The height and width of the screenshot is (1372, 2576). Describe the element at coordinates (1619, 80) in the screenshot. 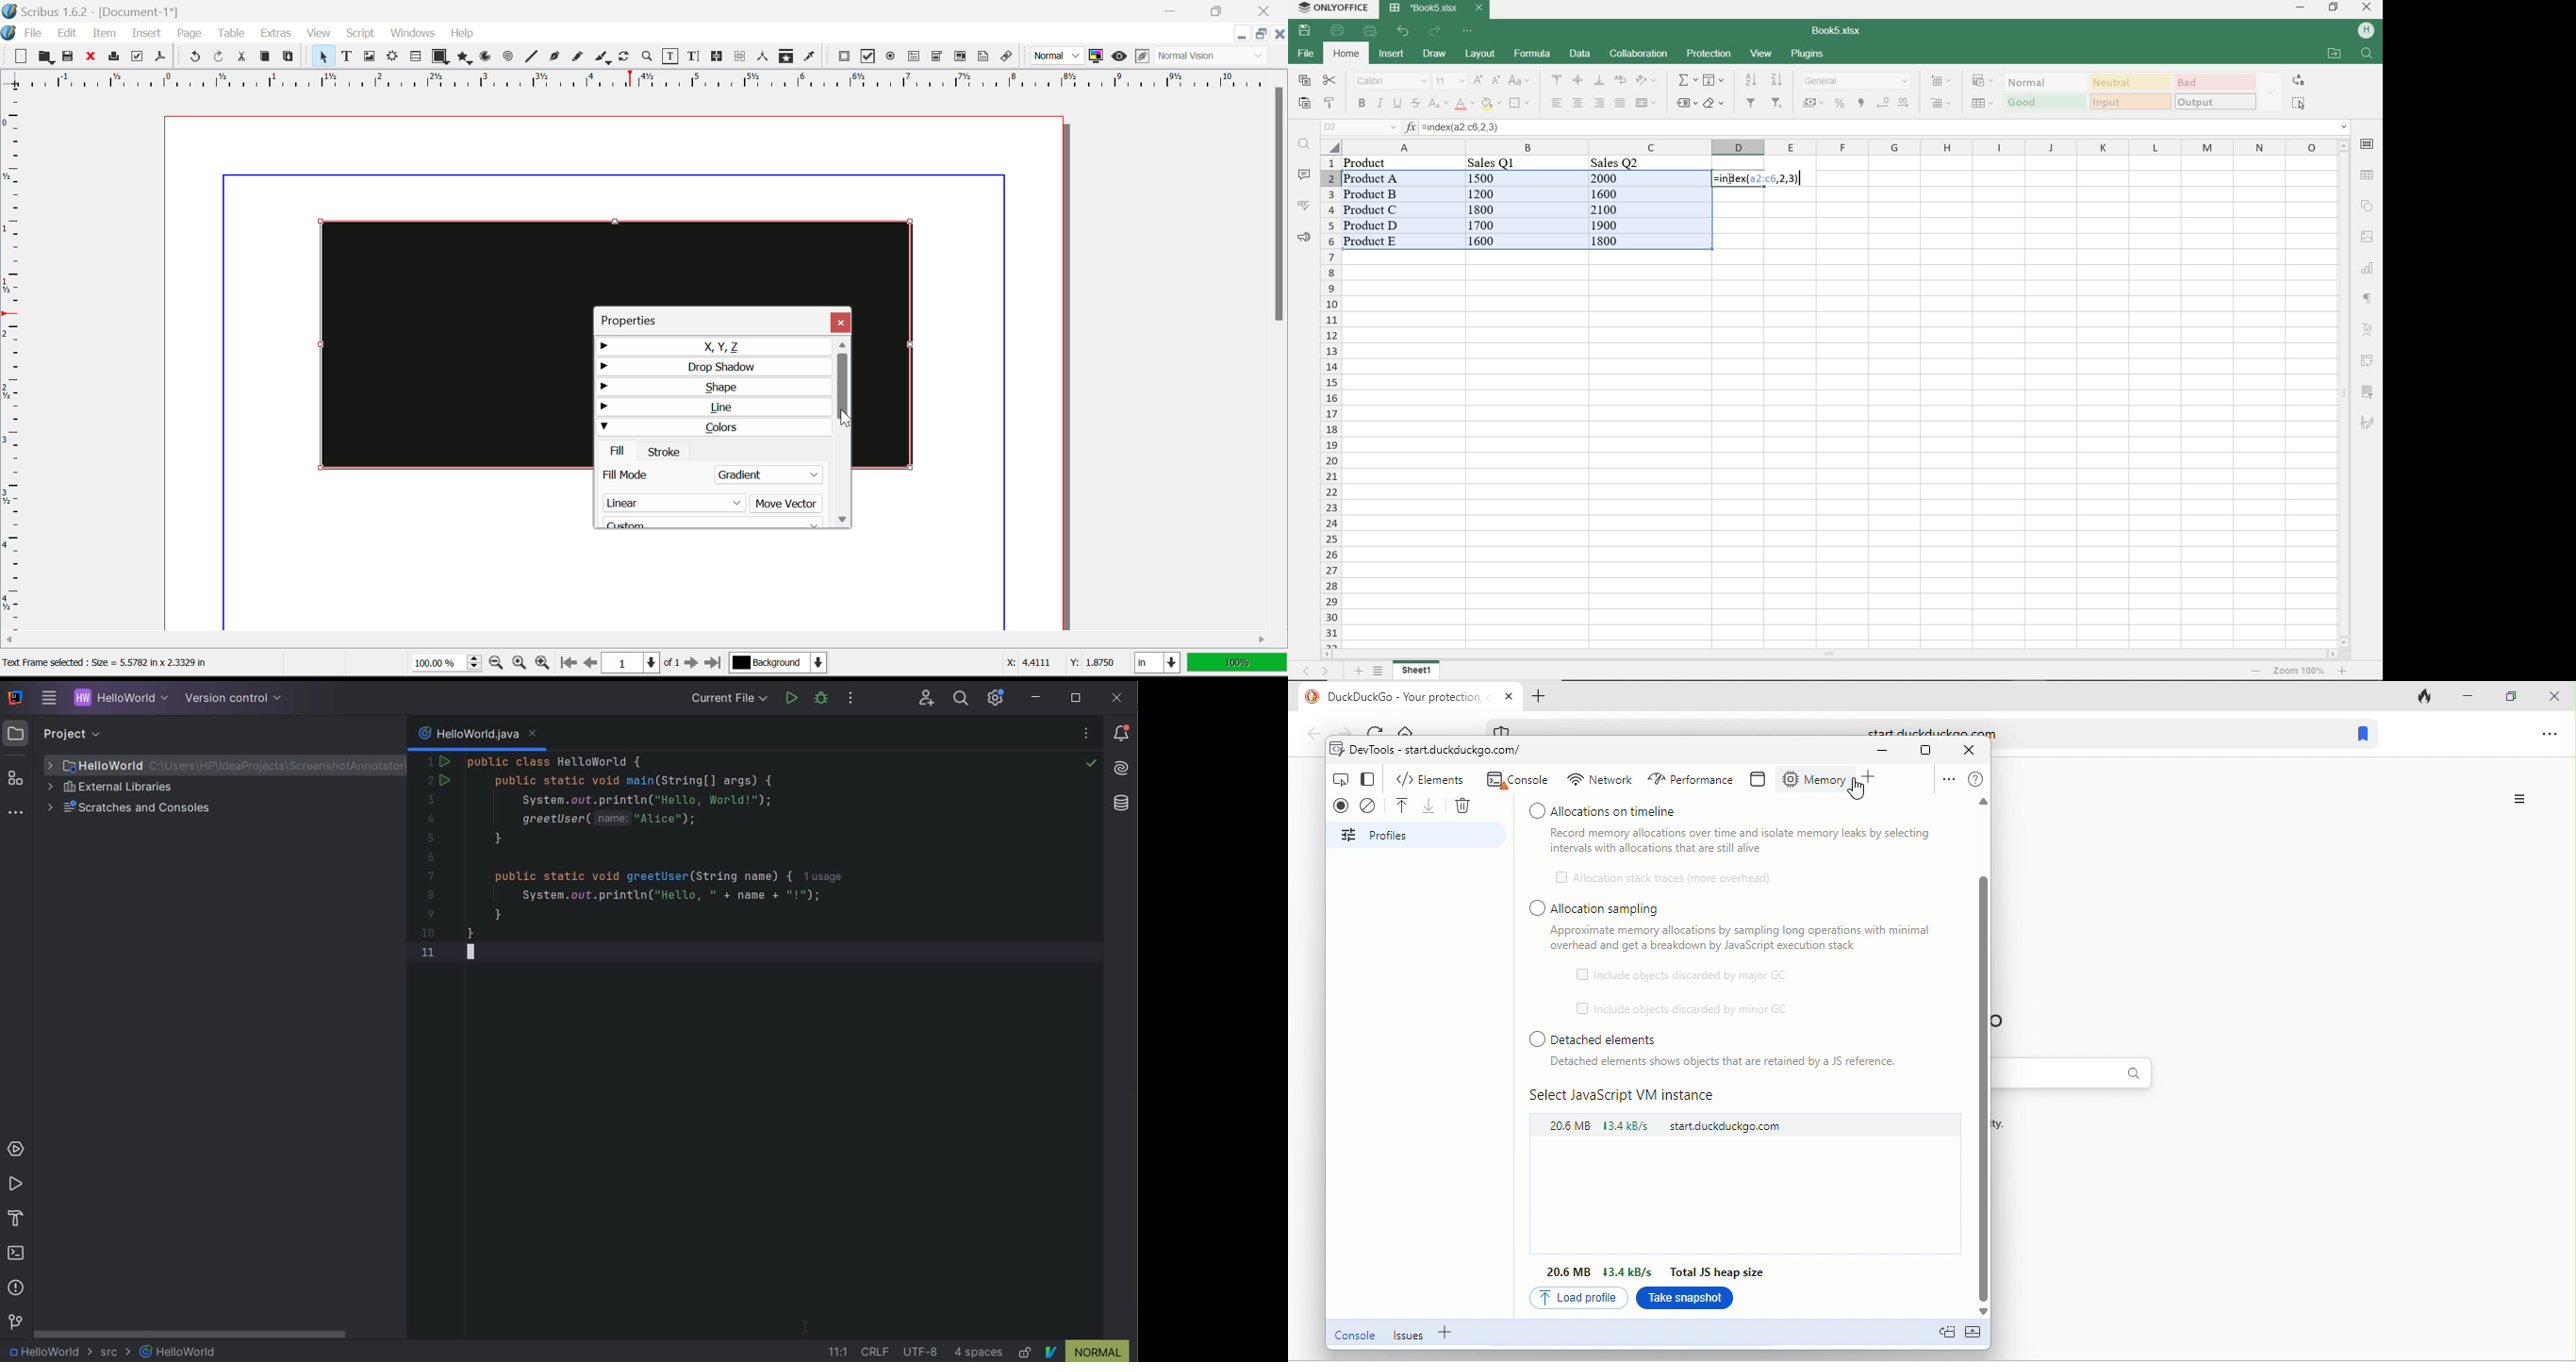

I see `wrap text` at that location.